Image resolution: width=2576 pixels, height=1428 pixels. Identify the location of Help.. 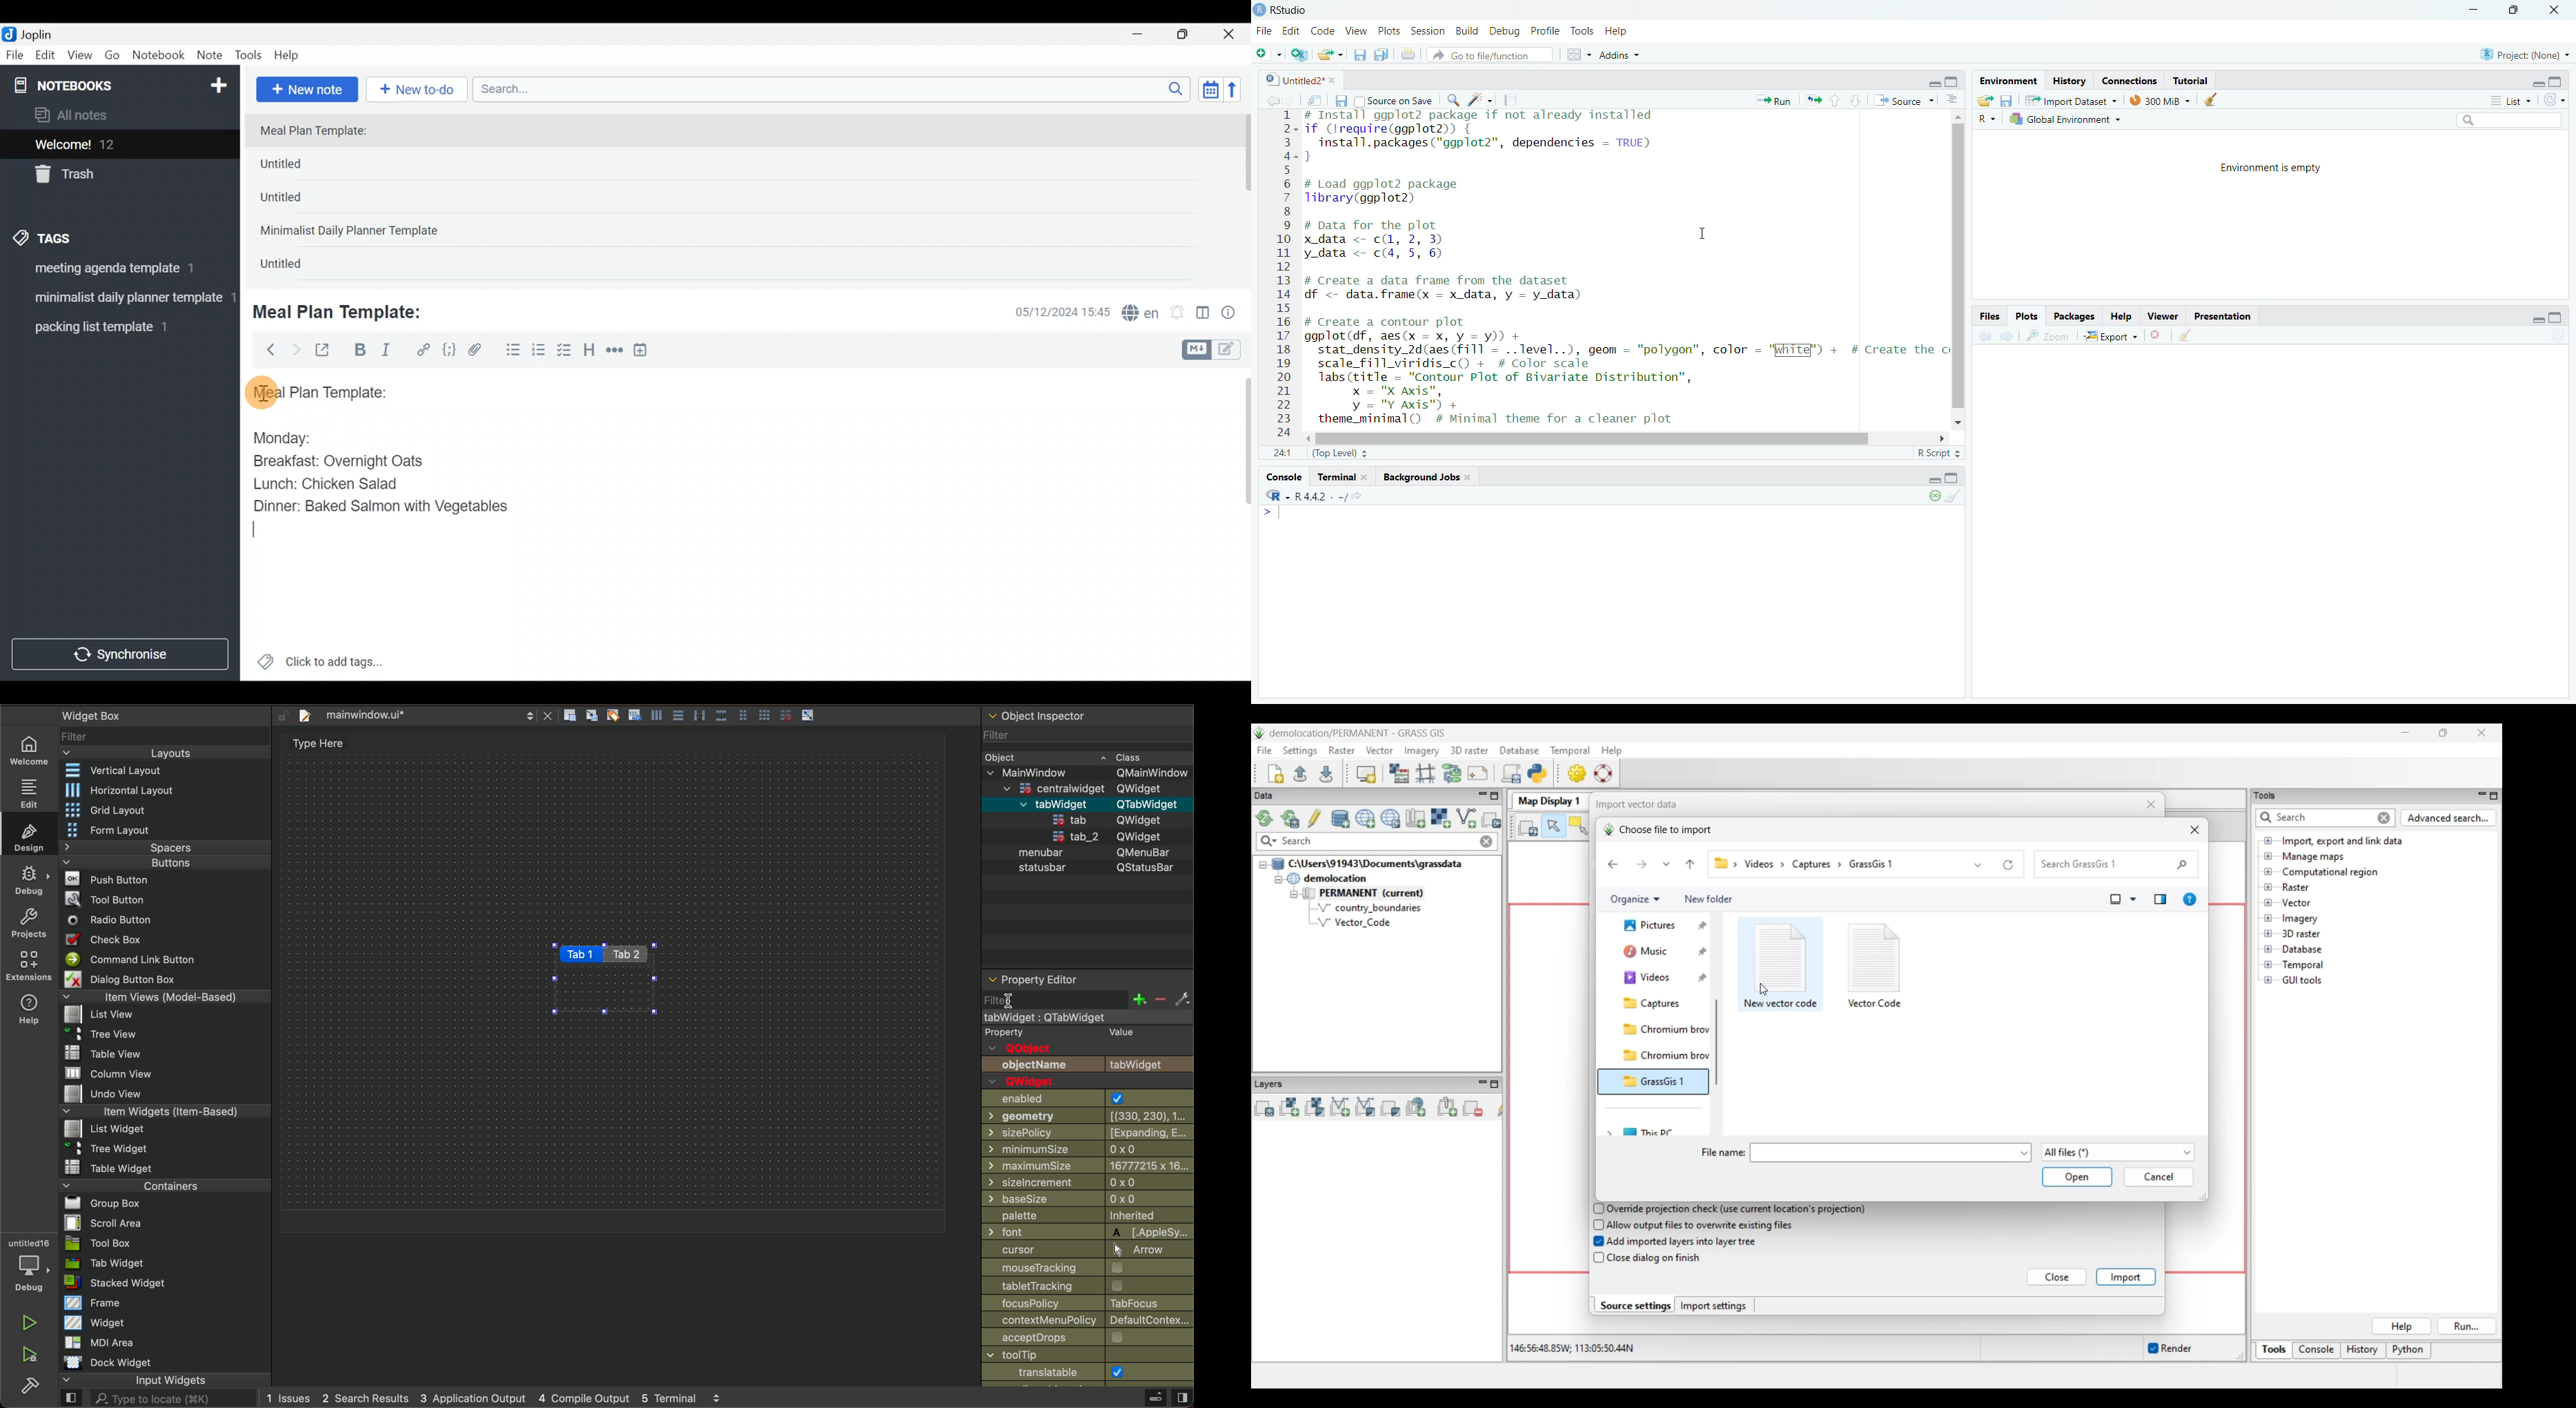
(2123, 315).